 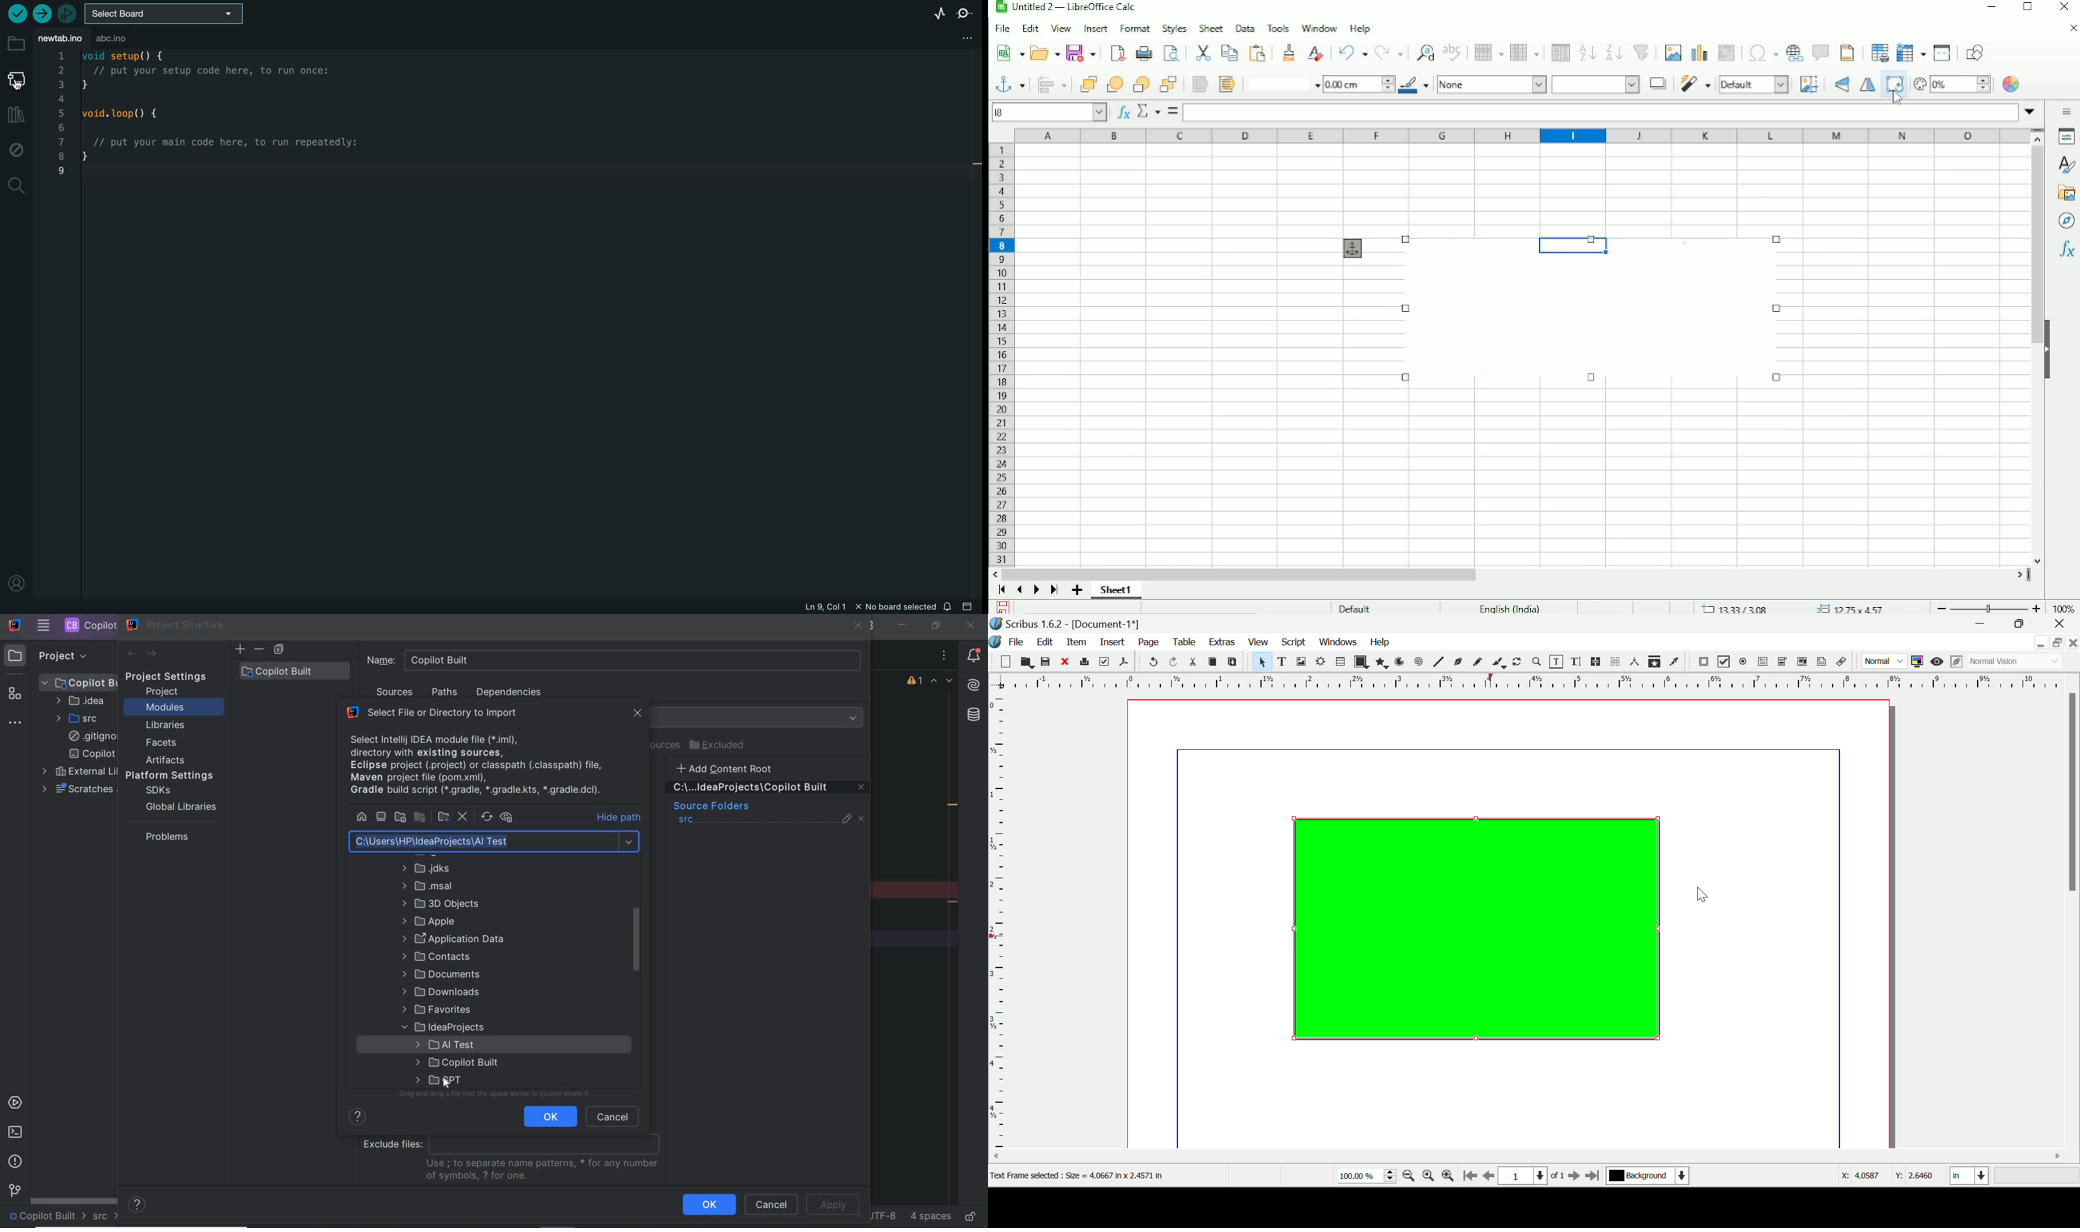 I want to click on Select function, so click(x=1147, y=111).